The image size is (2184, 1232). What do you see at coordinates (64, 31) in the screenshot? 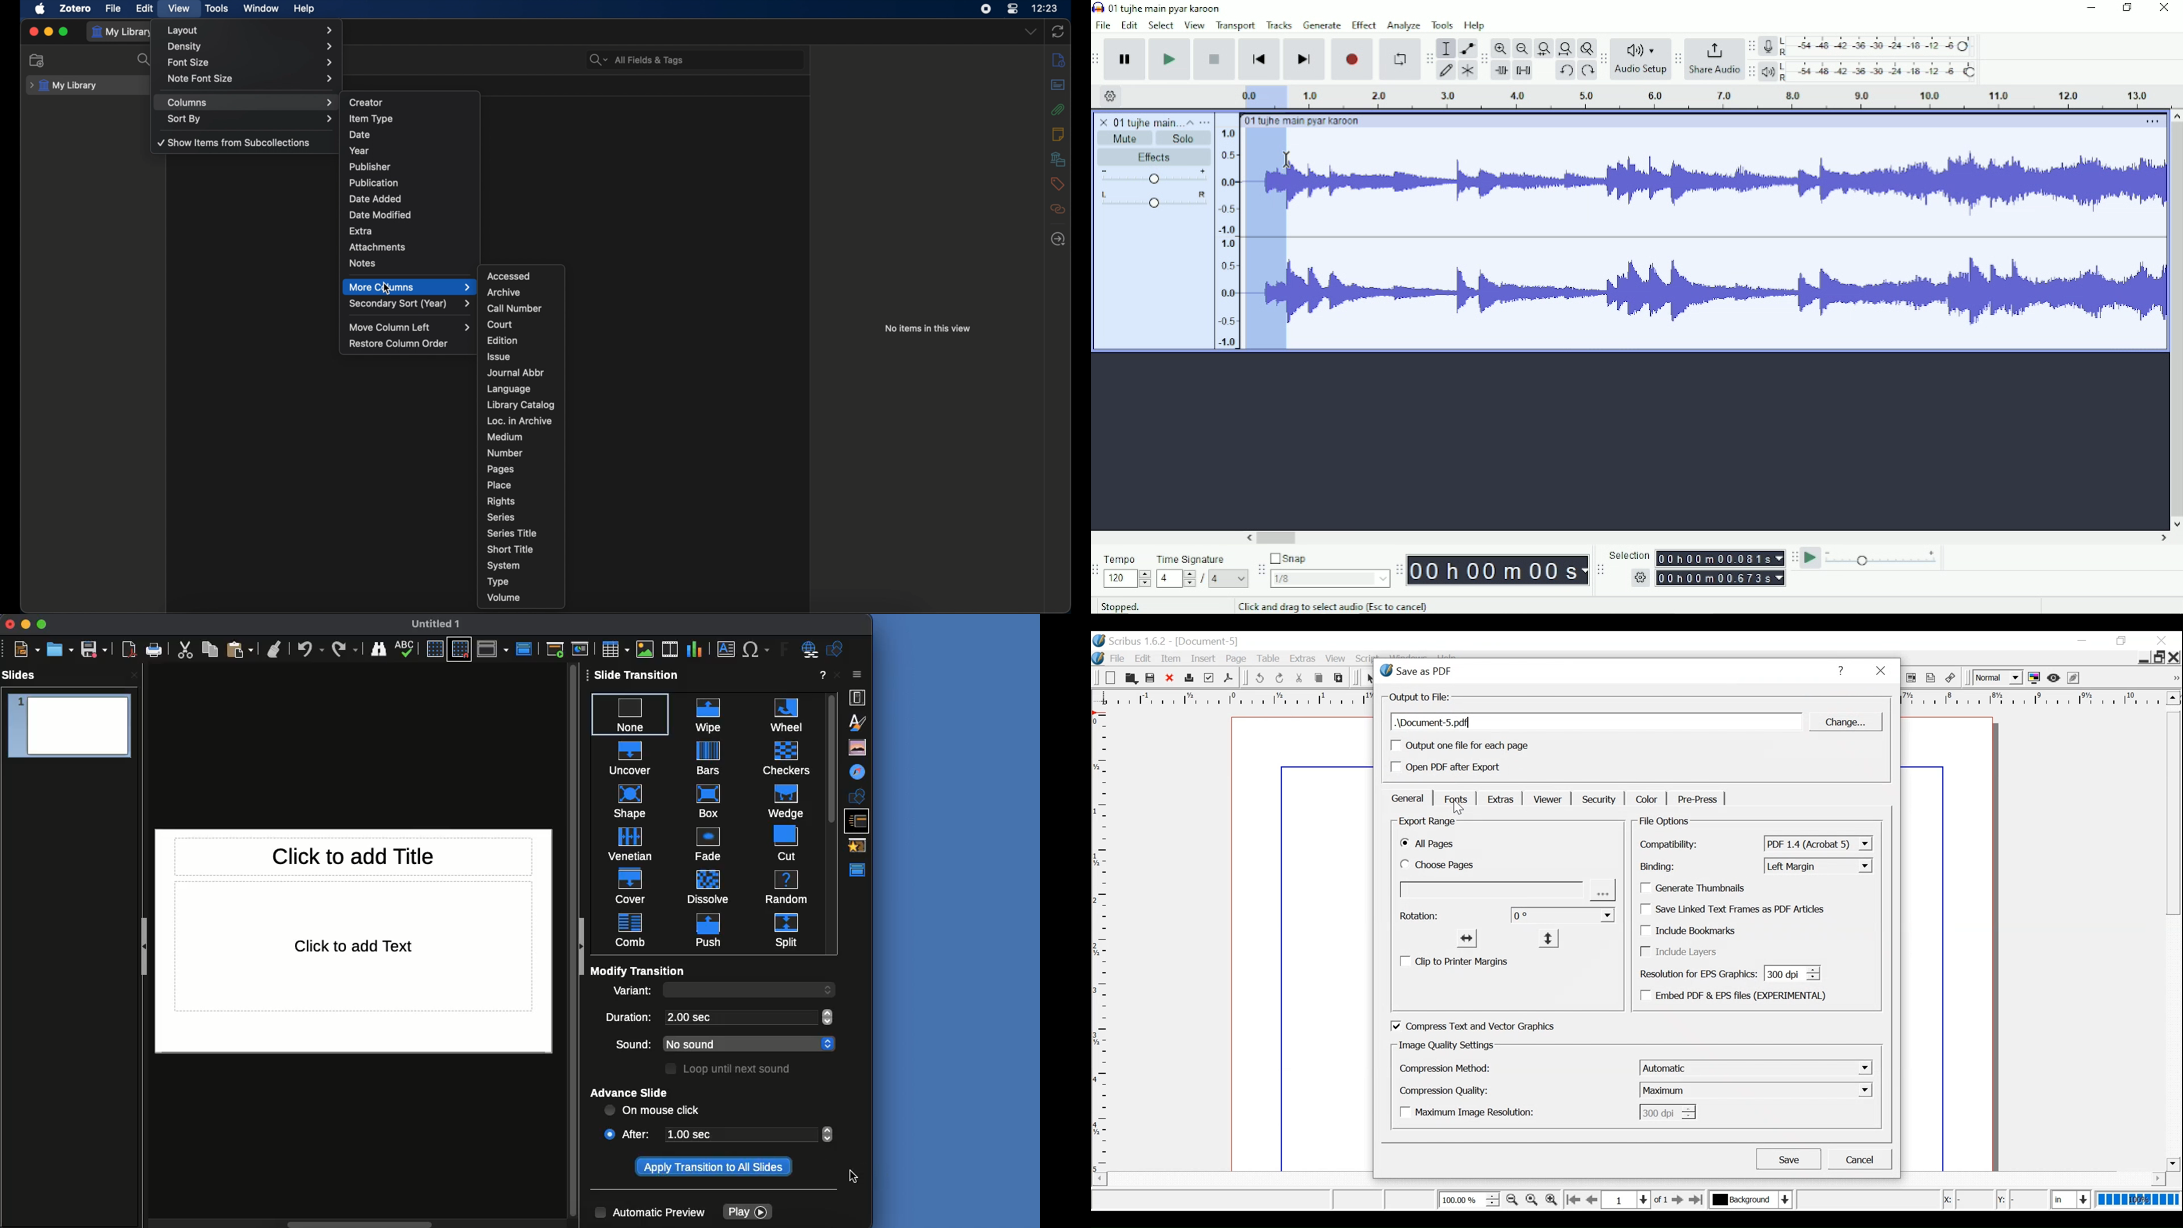
I see `maximize` at bounding box center [64, 31].